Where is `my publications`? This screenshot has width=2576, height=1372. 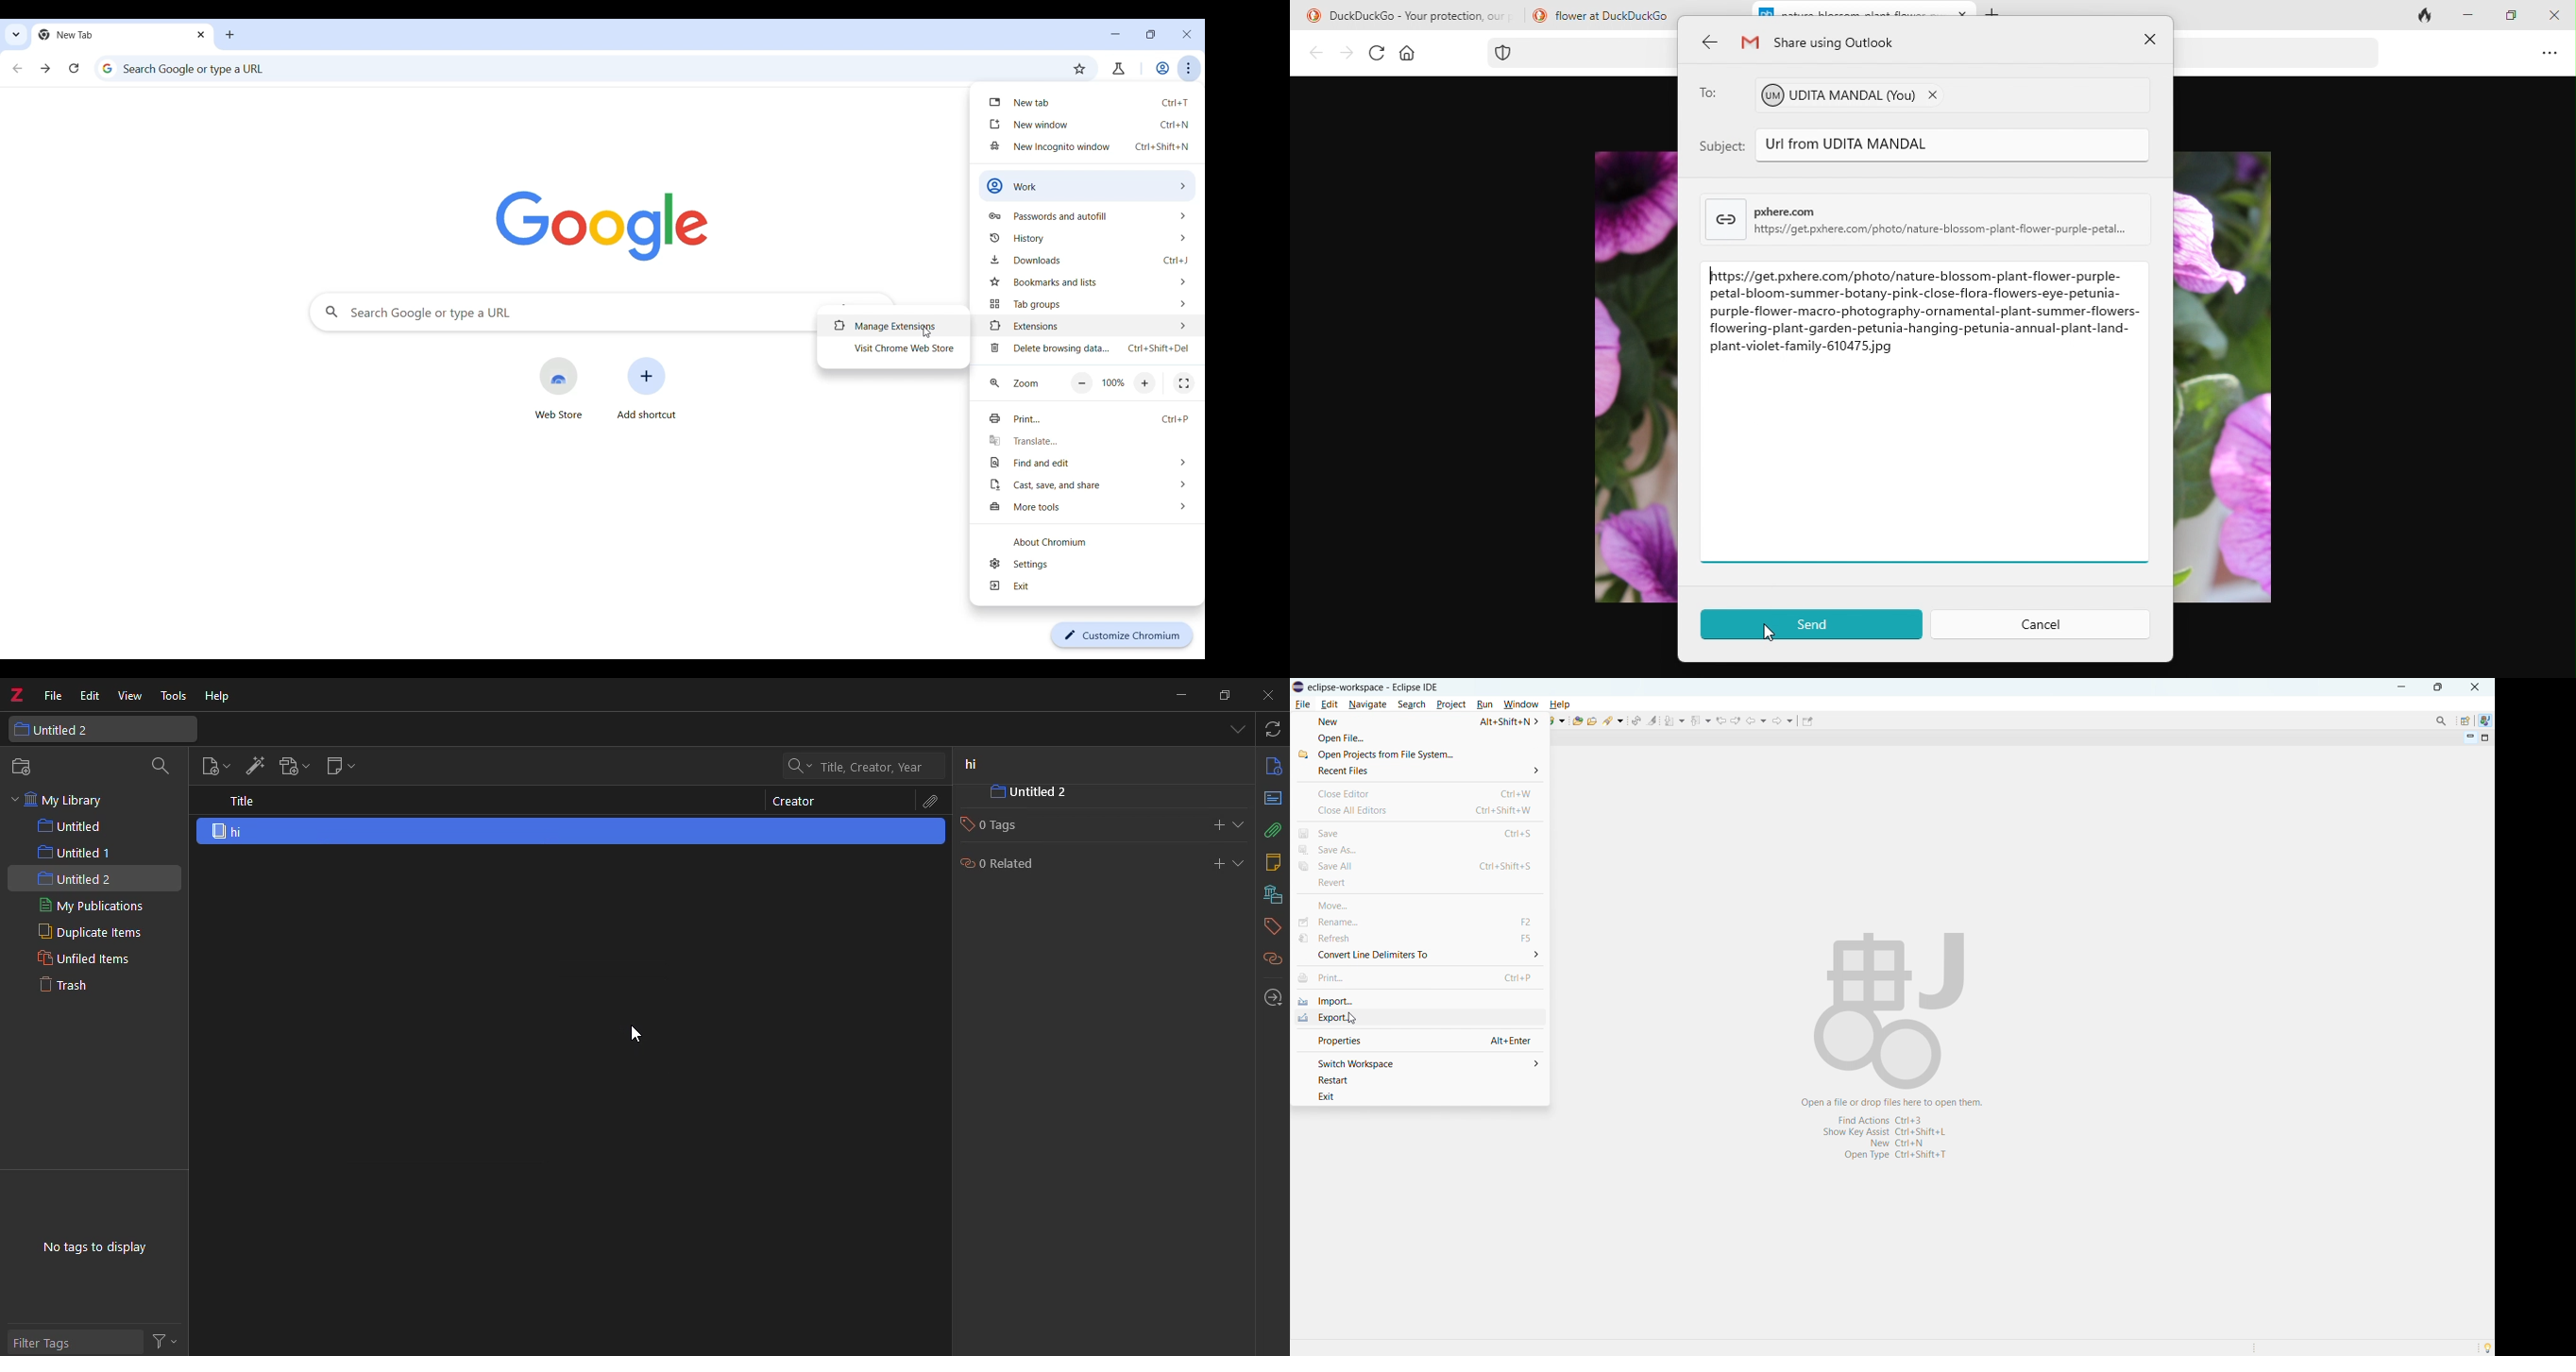 my publications is located at coordinates (90, 906).